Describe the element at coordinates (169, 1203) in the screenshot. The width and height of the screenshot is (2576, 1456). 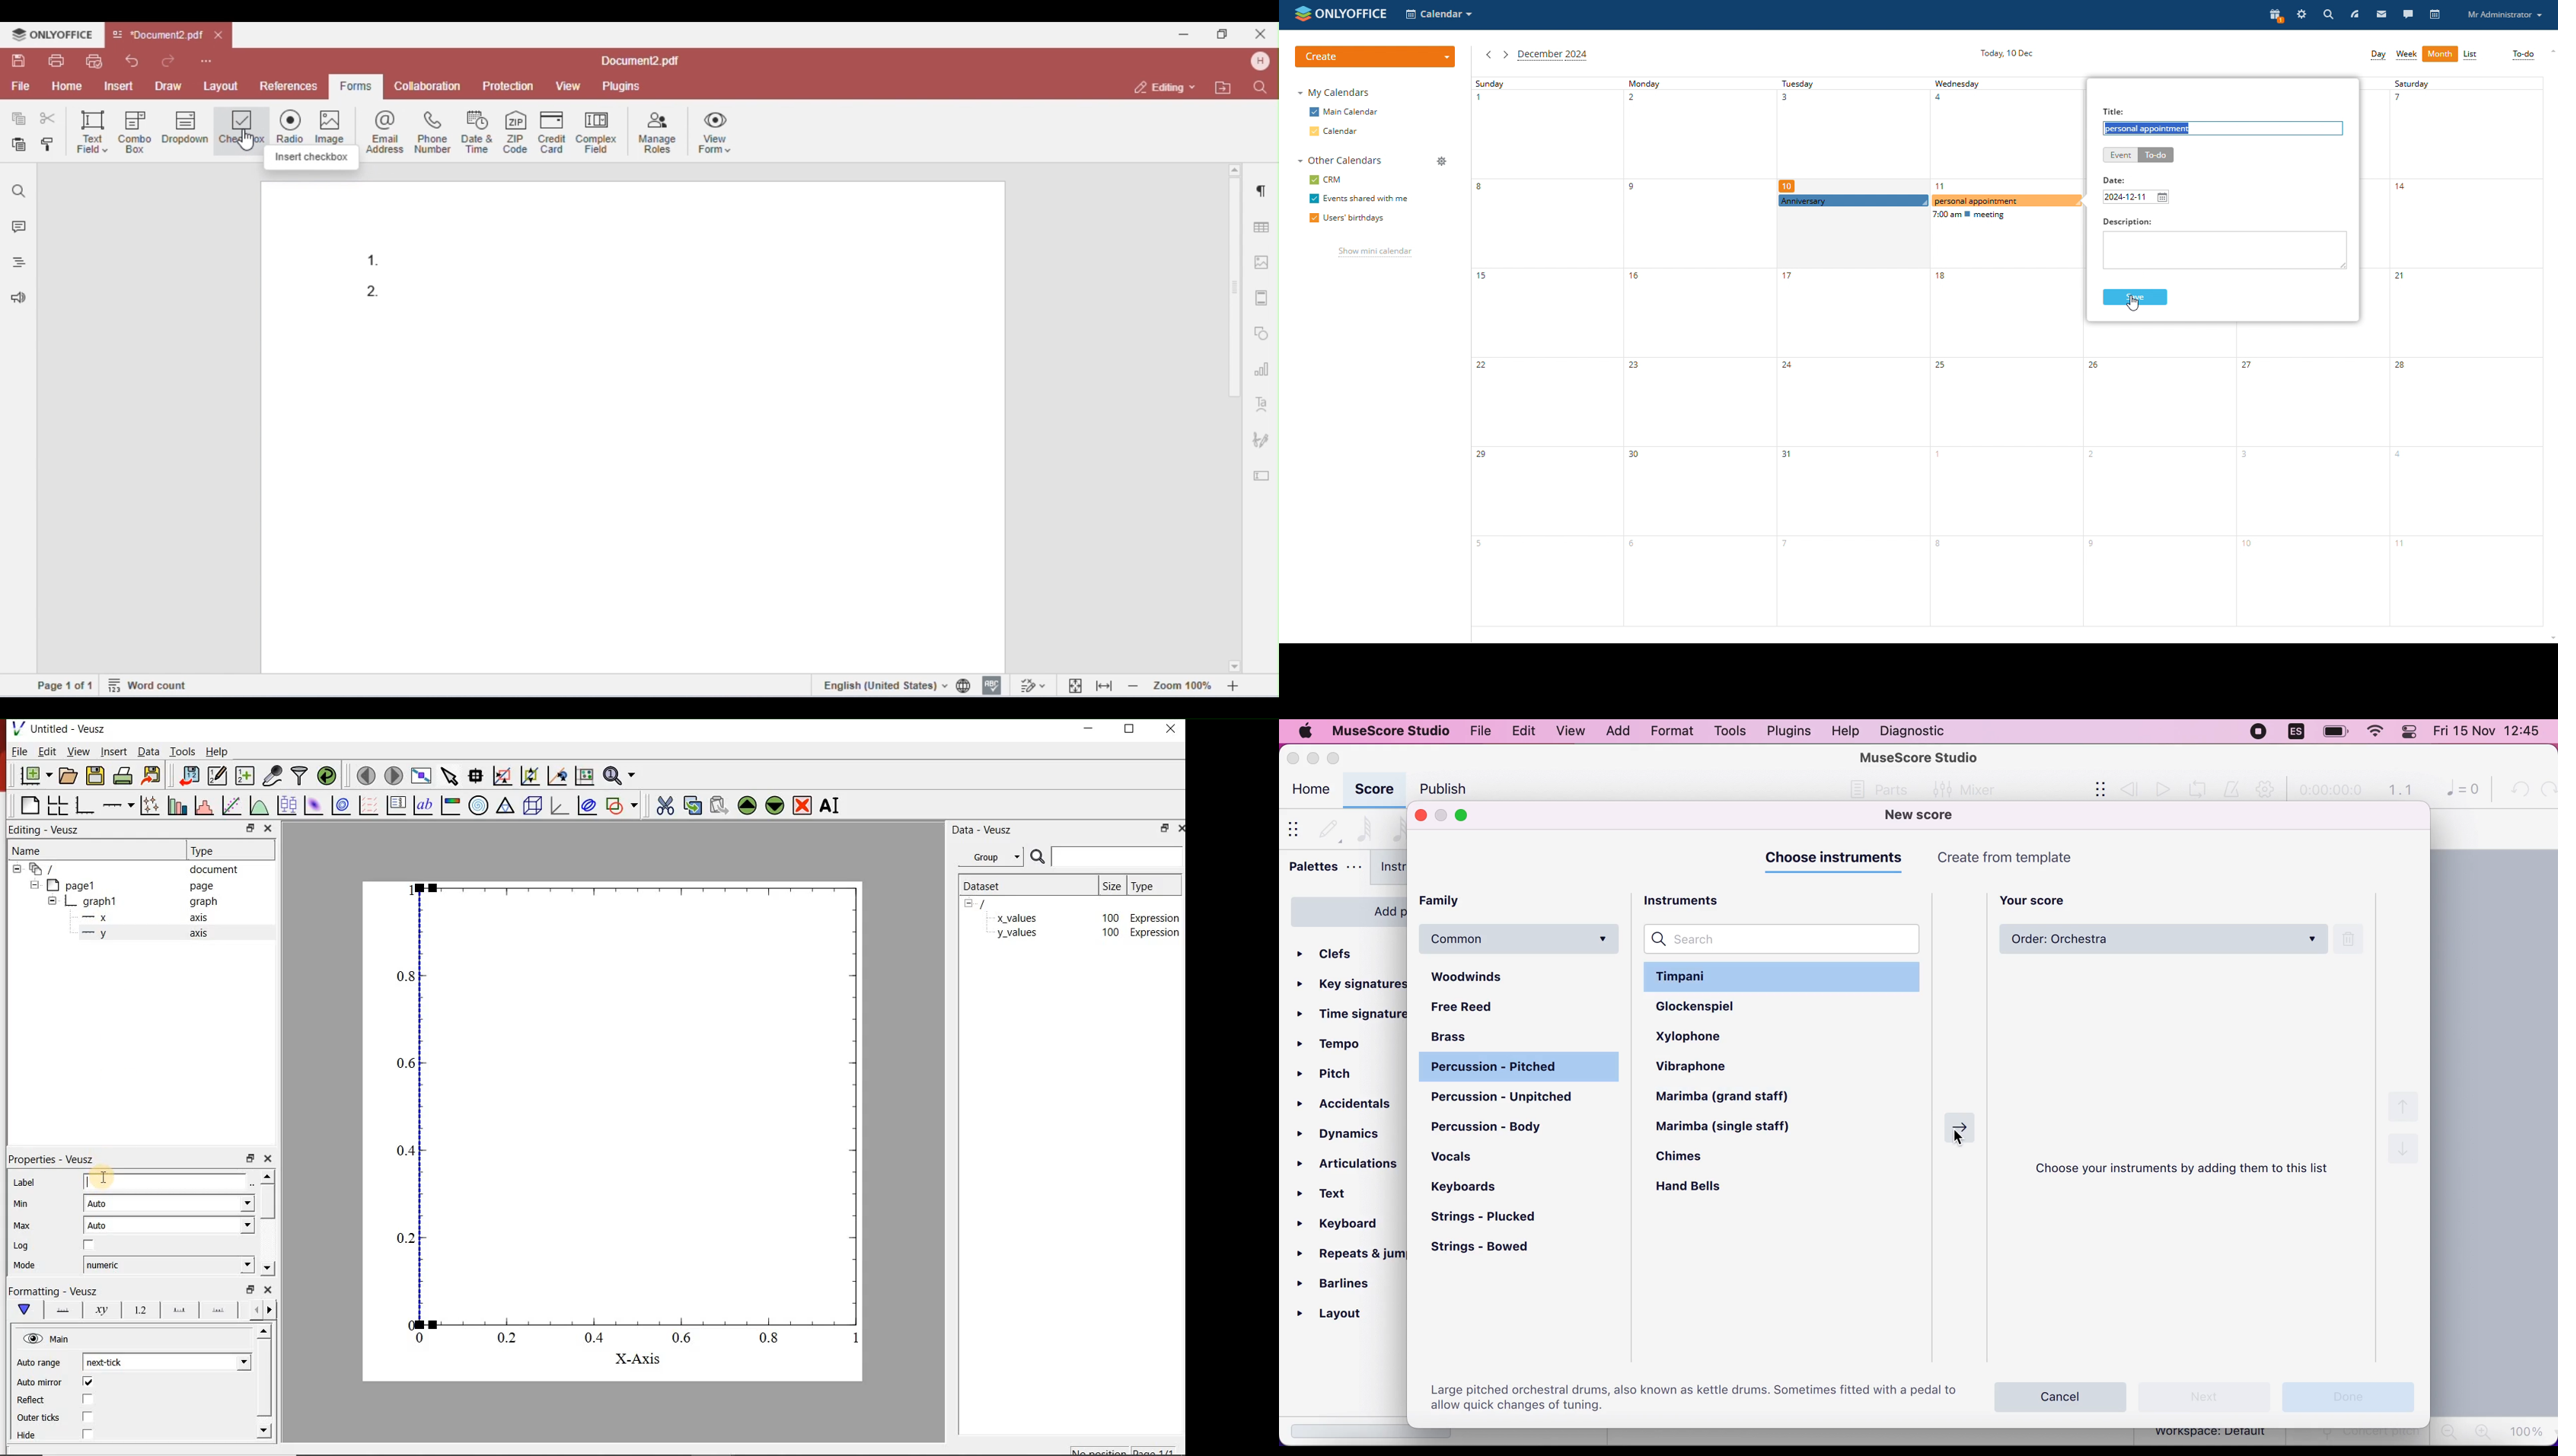
I see `auto` at that location.